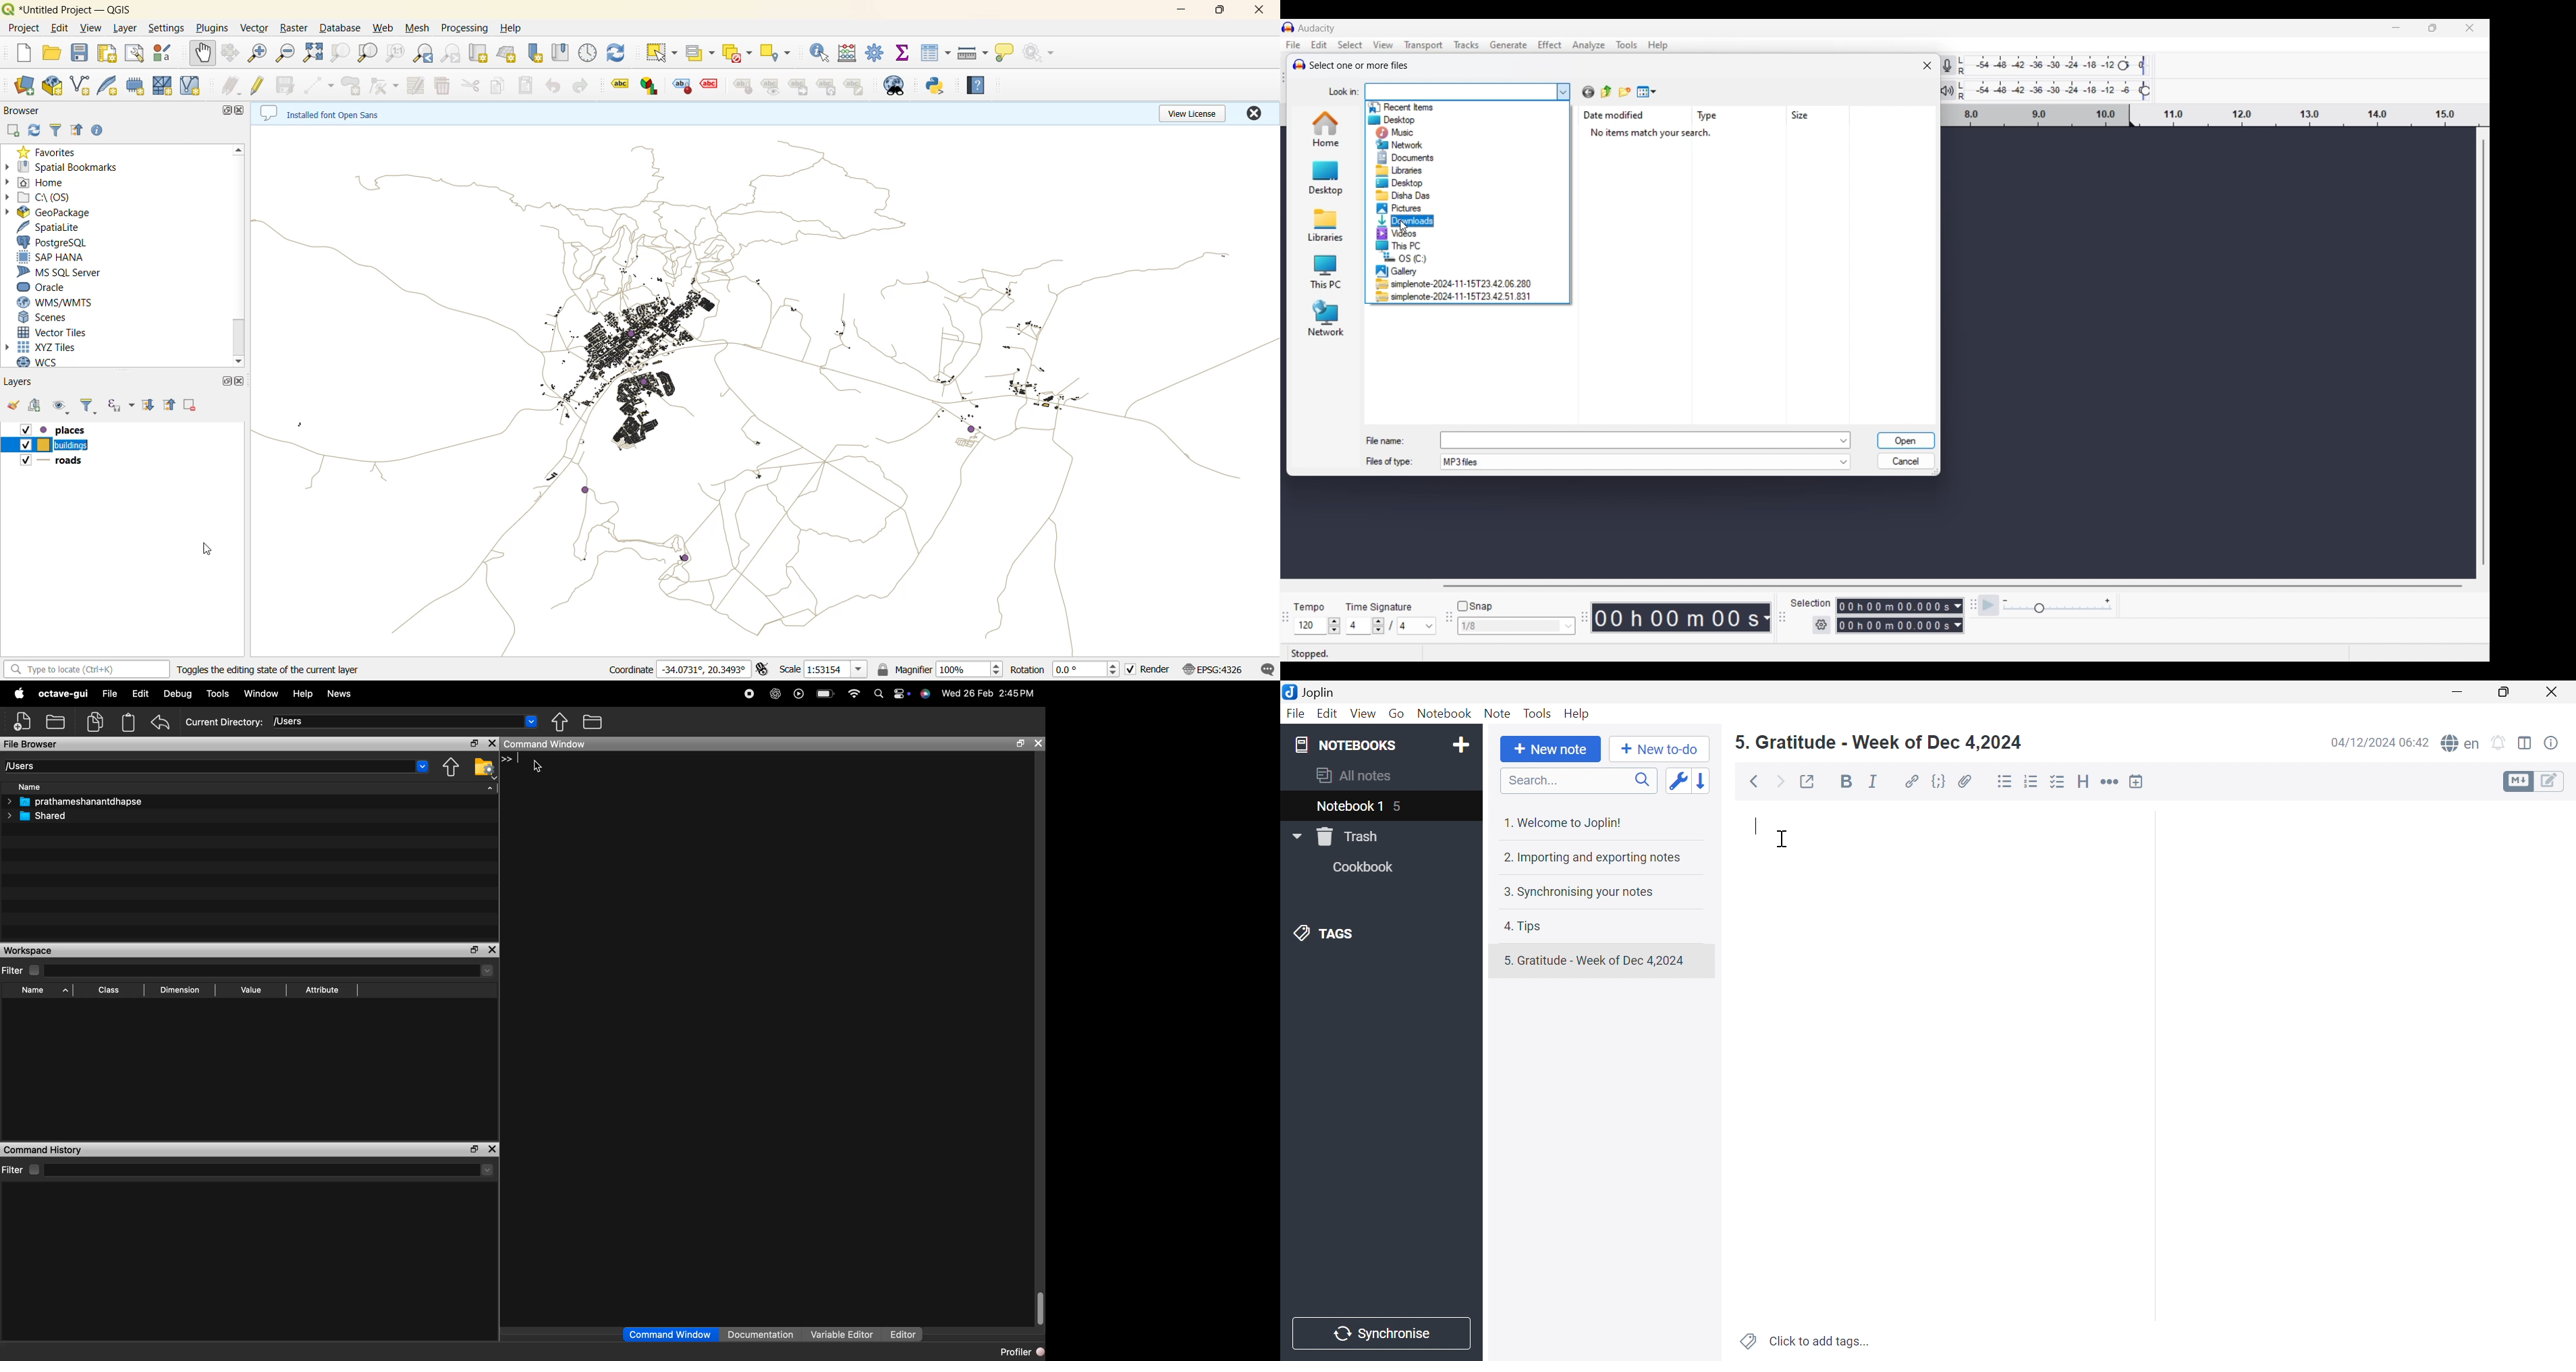 This screenshot has height=1372, width=2576. What do you see at coordinates (1397, 713) in the screenshot?
I see `Go` at bounding box center [1397, 713].